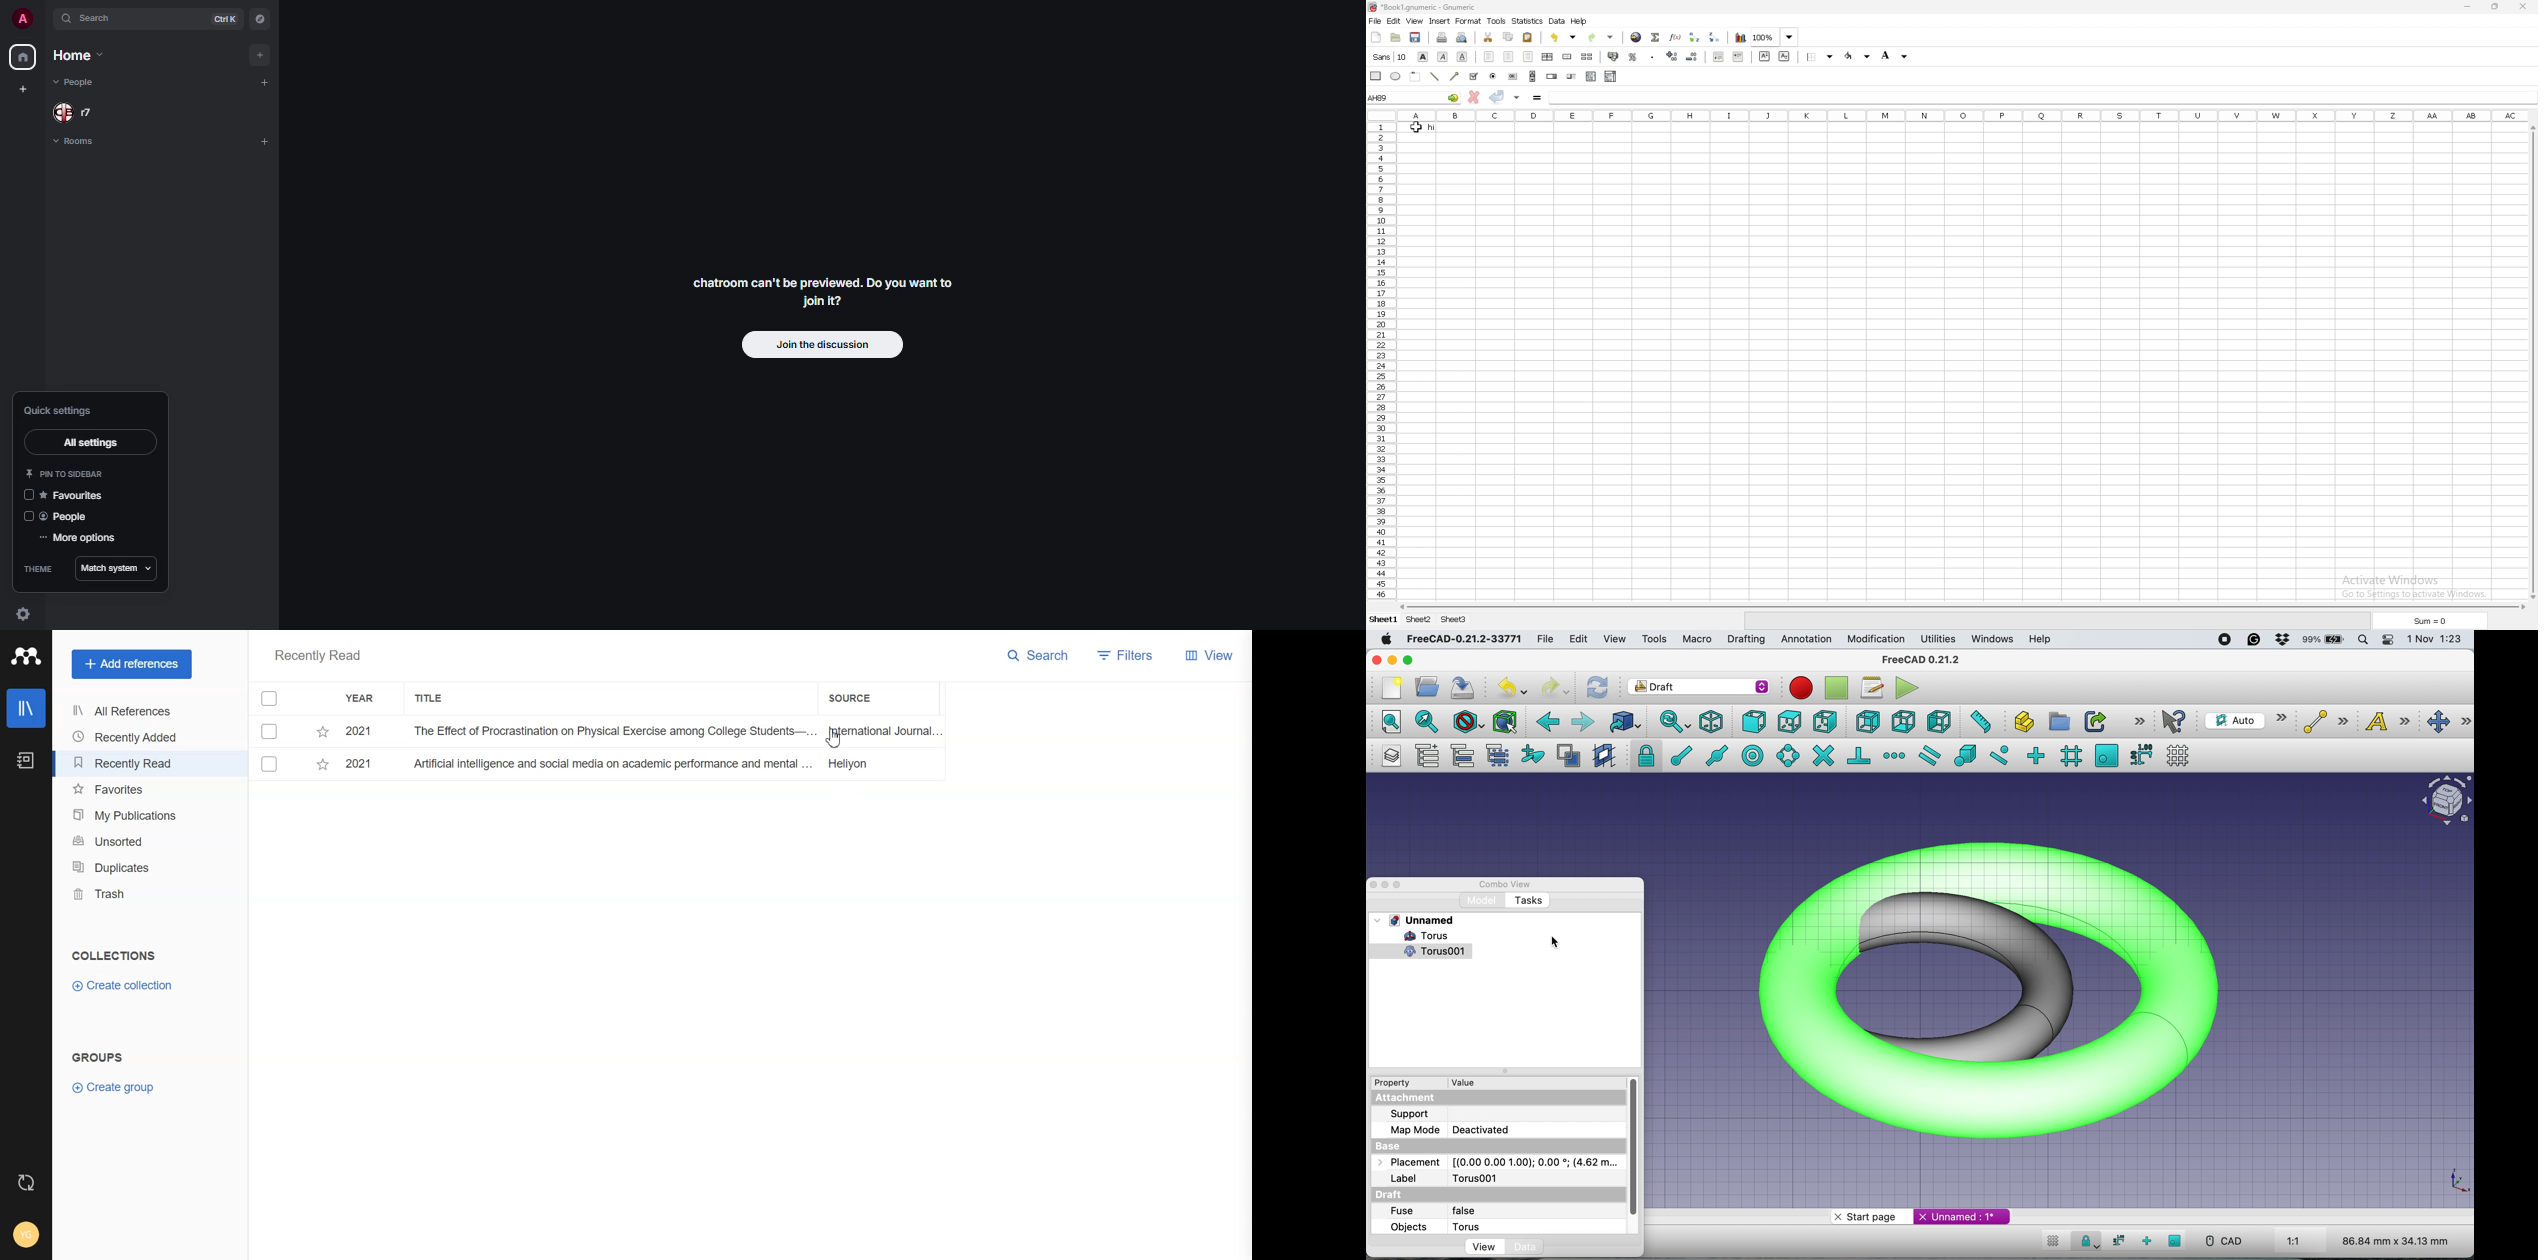 This screenshot has width=2548, height=1260. What do you see at coordinates (1738, 57) in the screenshot?
I see `increase indent` at bounding box center [1738, 57].